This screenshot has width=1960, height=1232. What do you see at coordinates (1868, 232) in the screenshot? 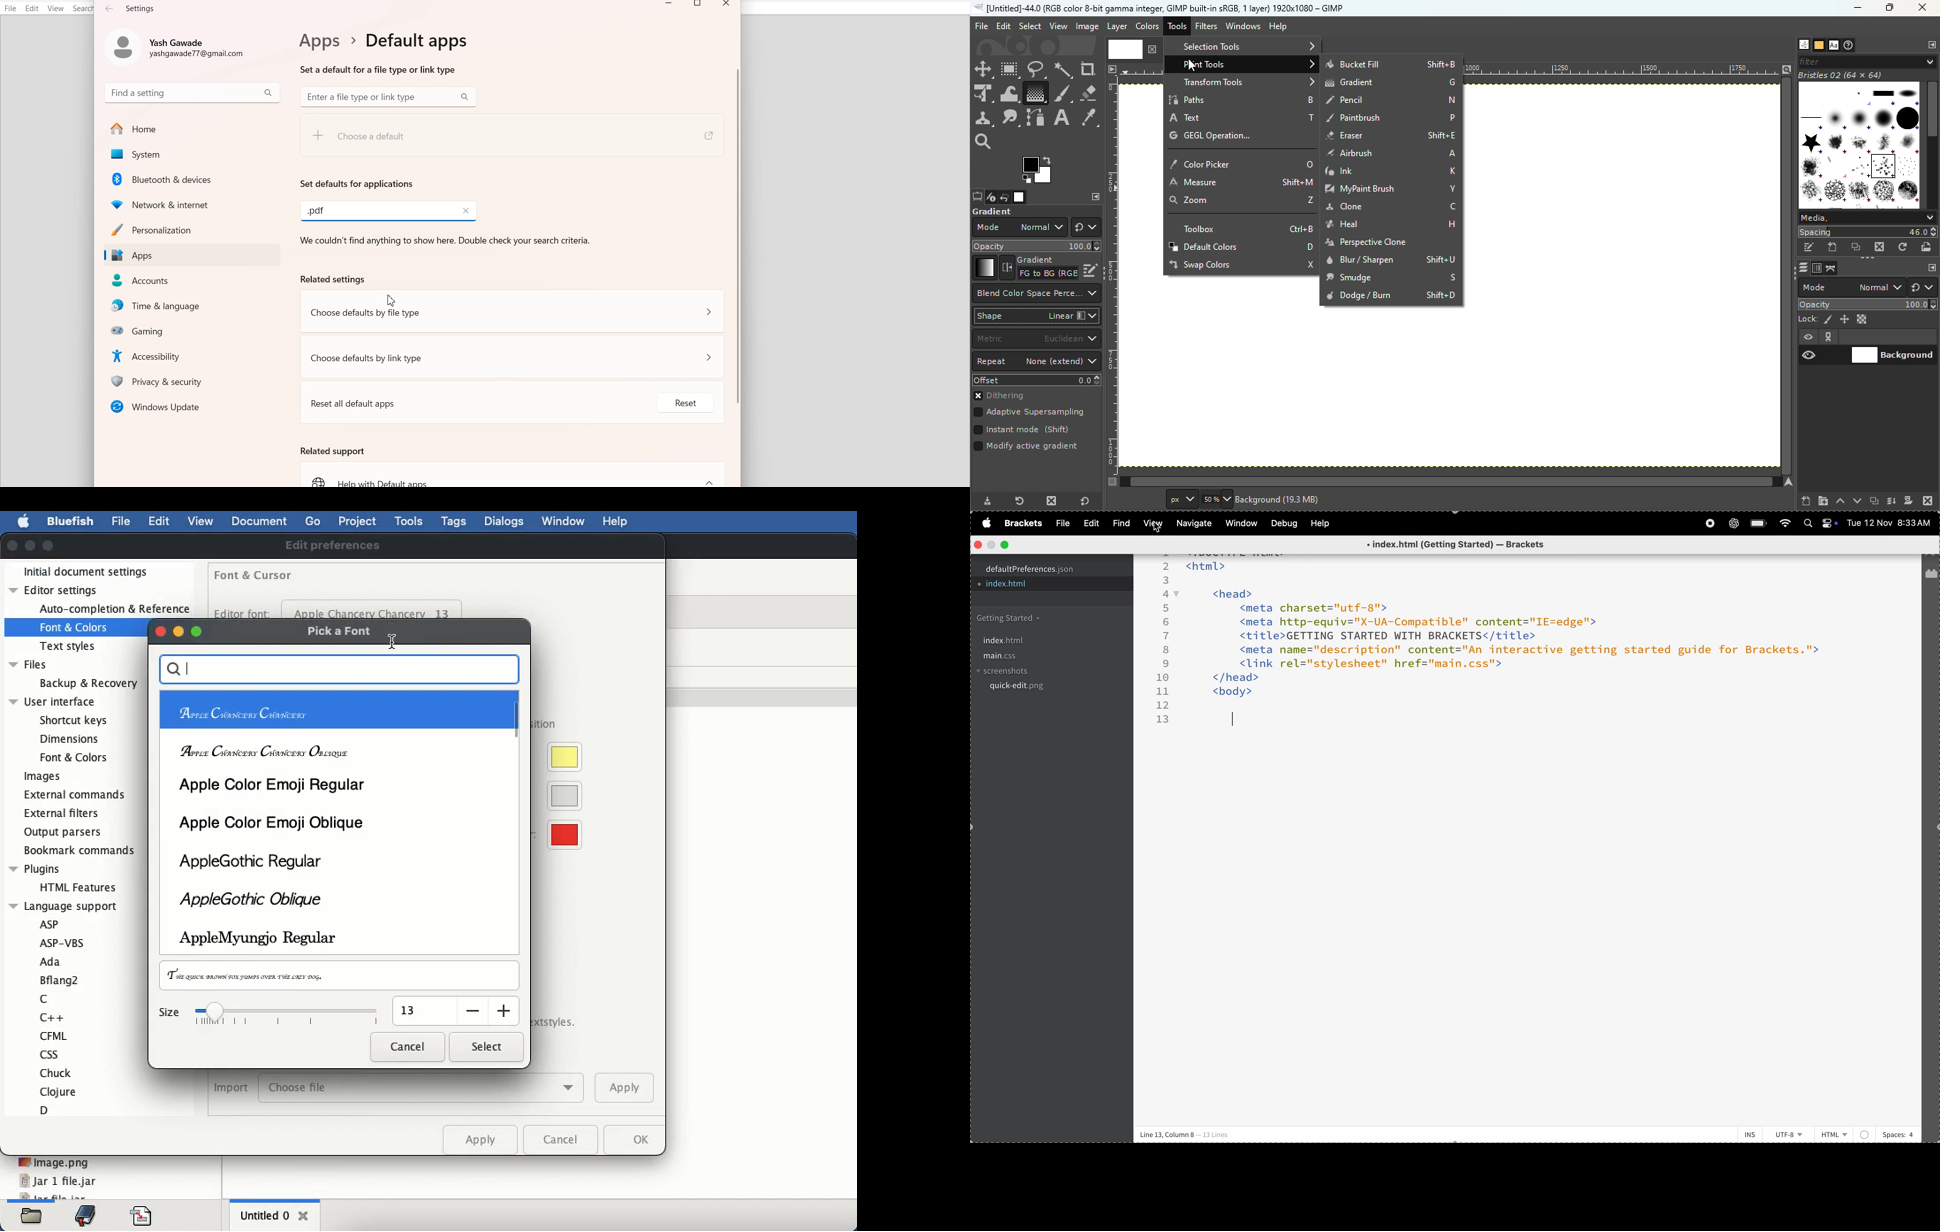
I see `Spacing` at bounding box center [1868, 232].